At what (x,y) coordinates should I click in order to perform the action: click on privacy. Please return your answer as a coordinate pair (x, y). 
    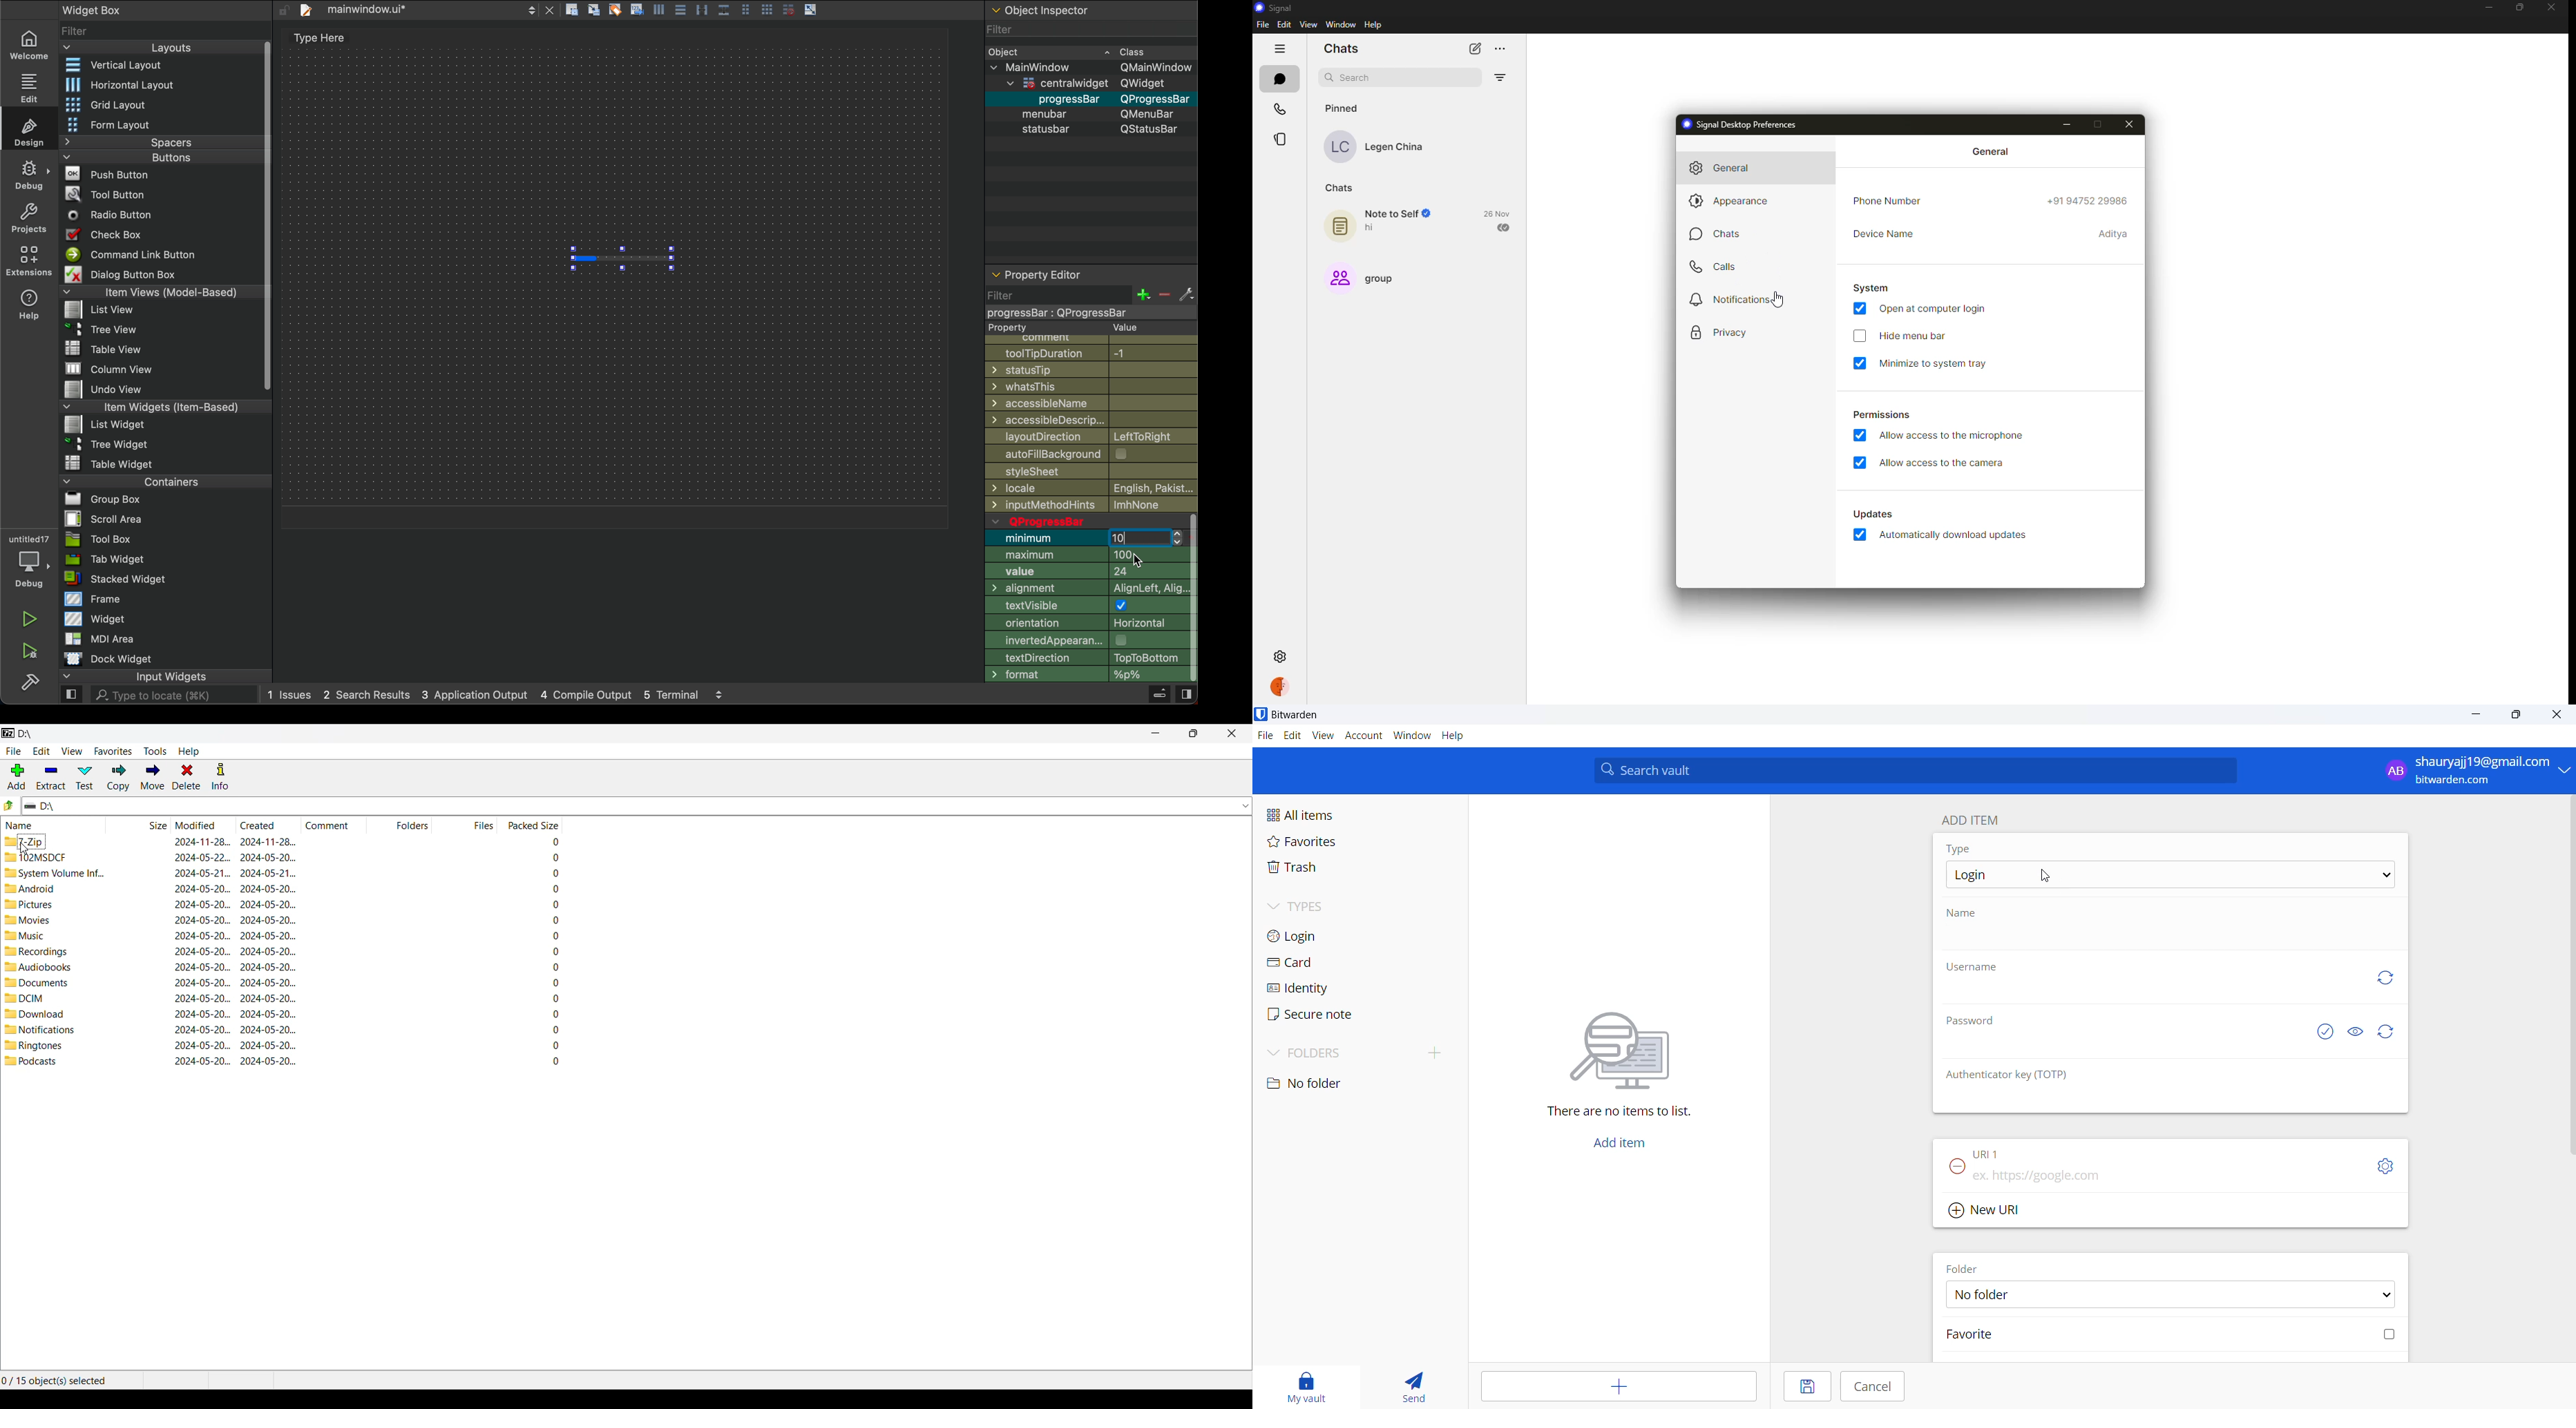
    Looking at the image, I should click on (1725, 332).